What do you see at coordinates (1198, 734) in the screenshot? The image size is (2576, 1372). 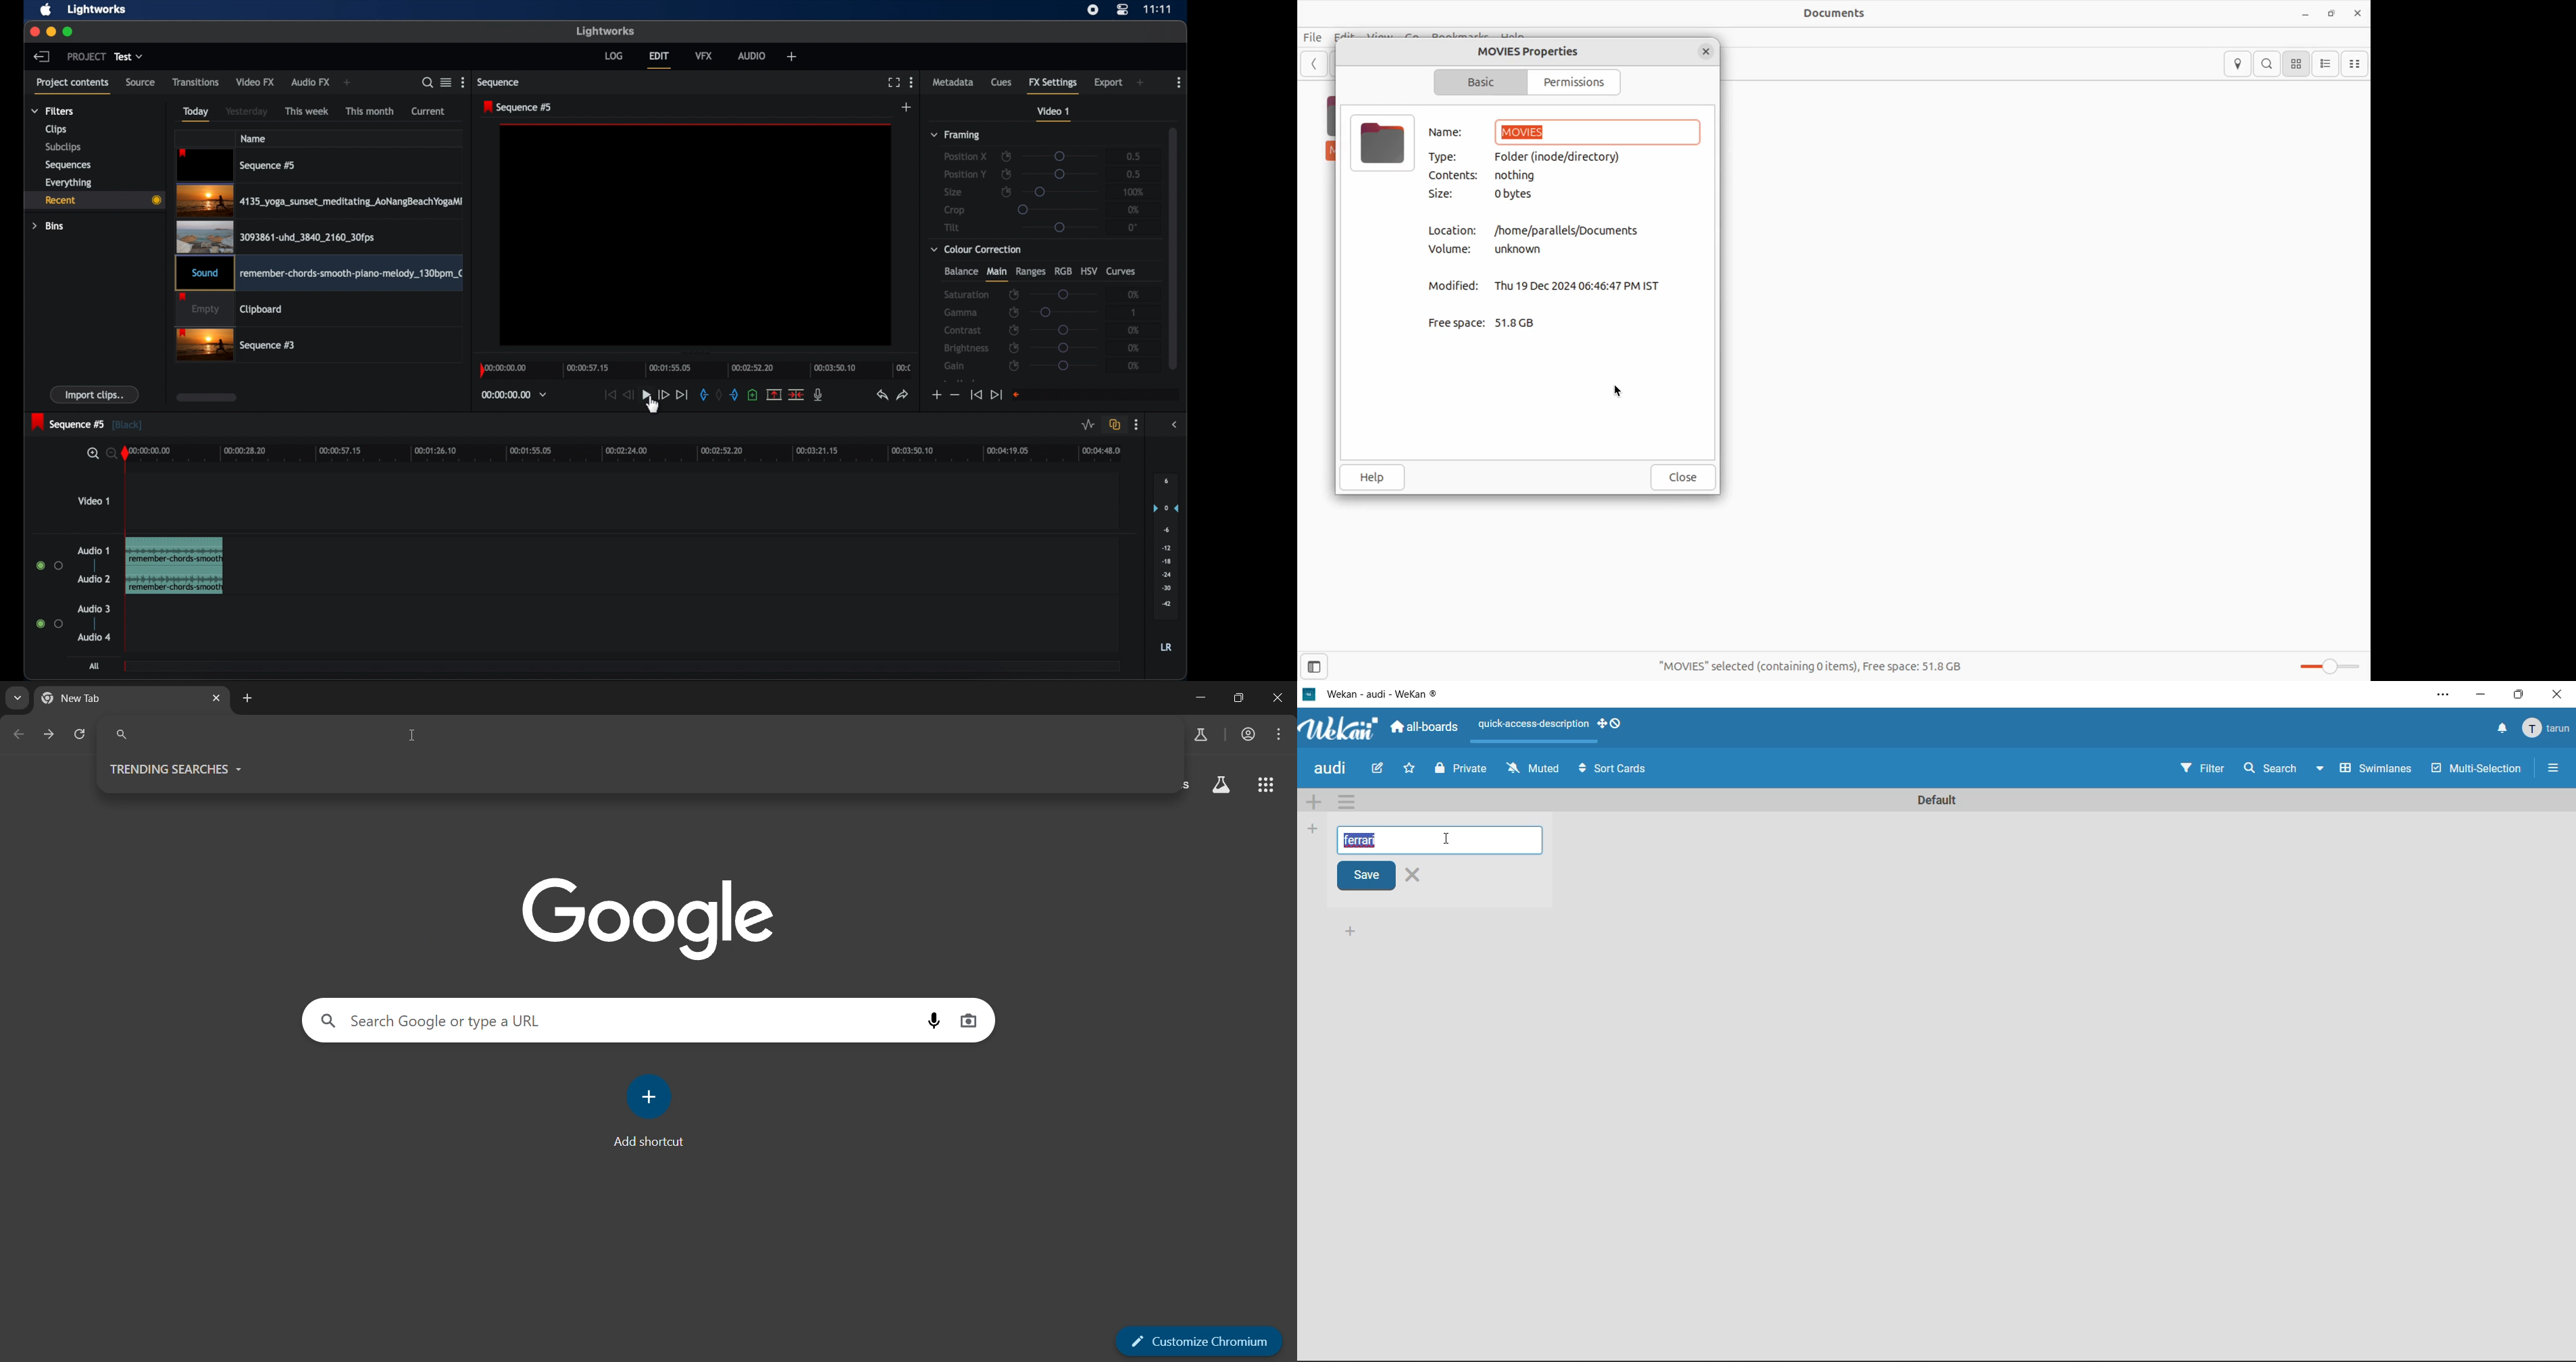 I see `search labs` at bounding box center [1198, 734].